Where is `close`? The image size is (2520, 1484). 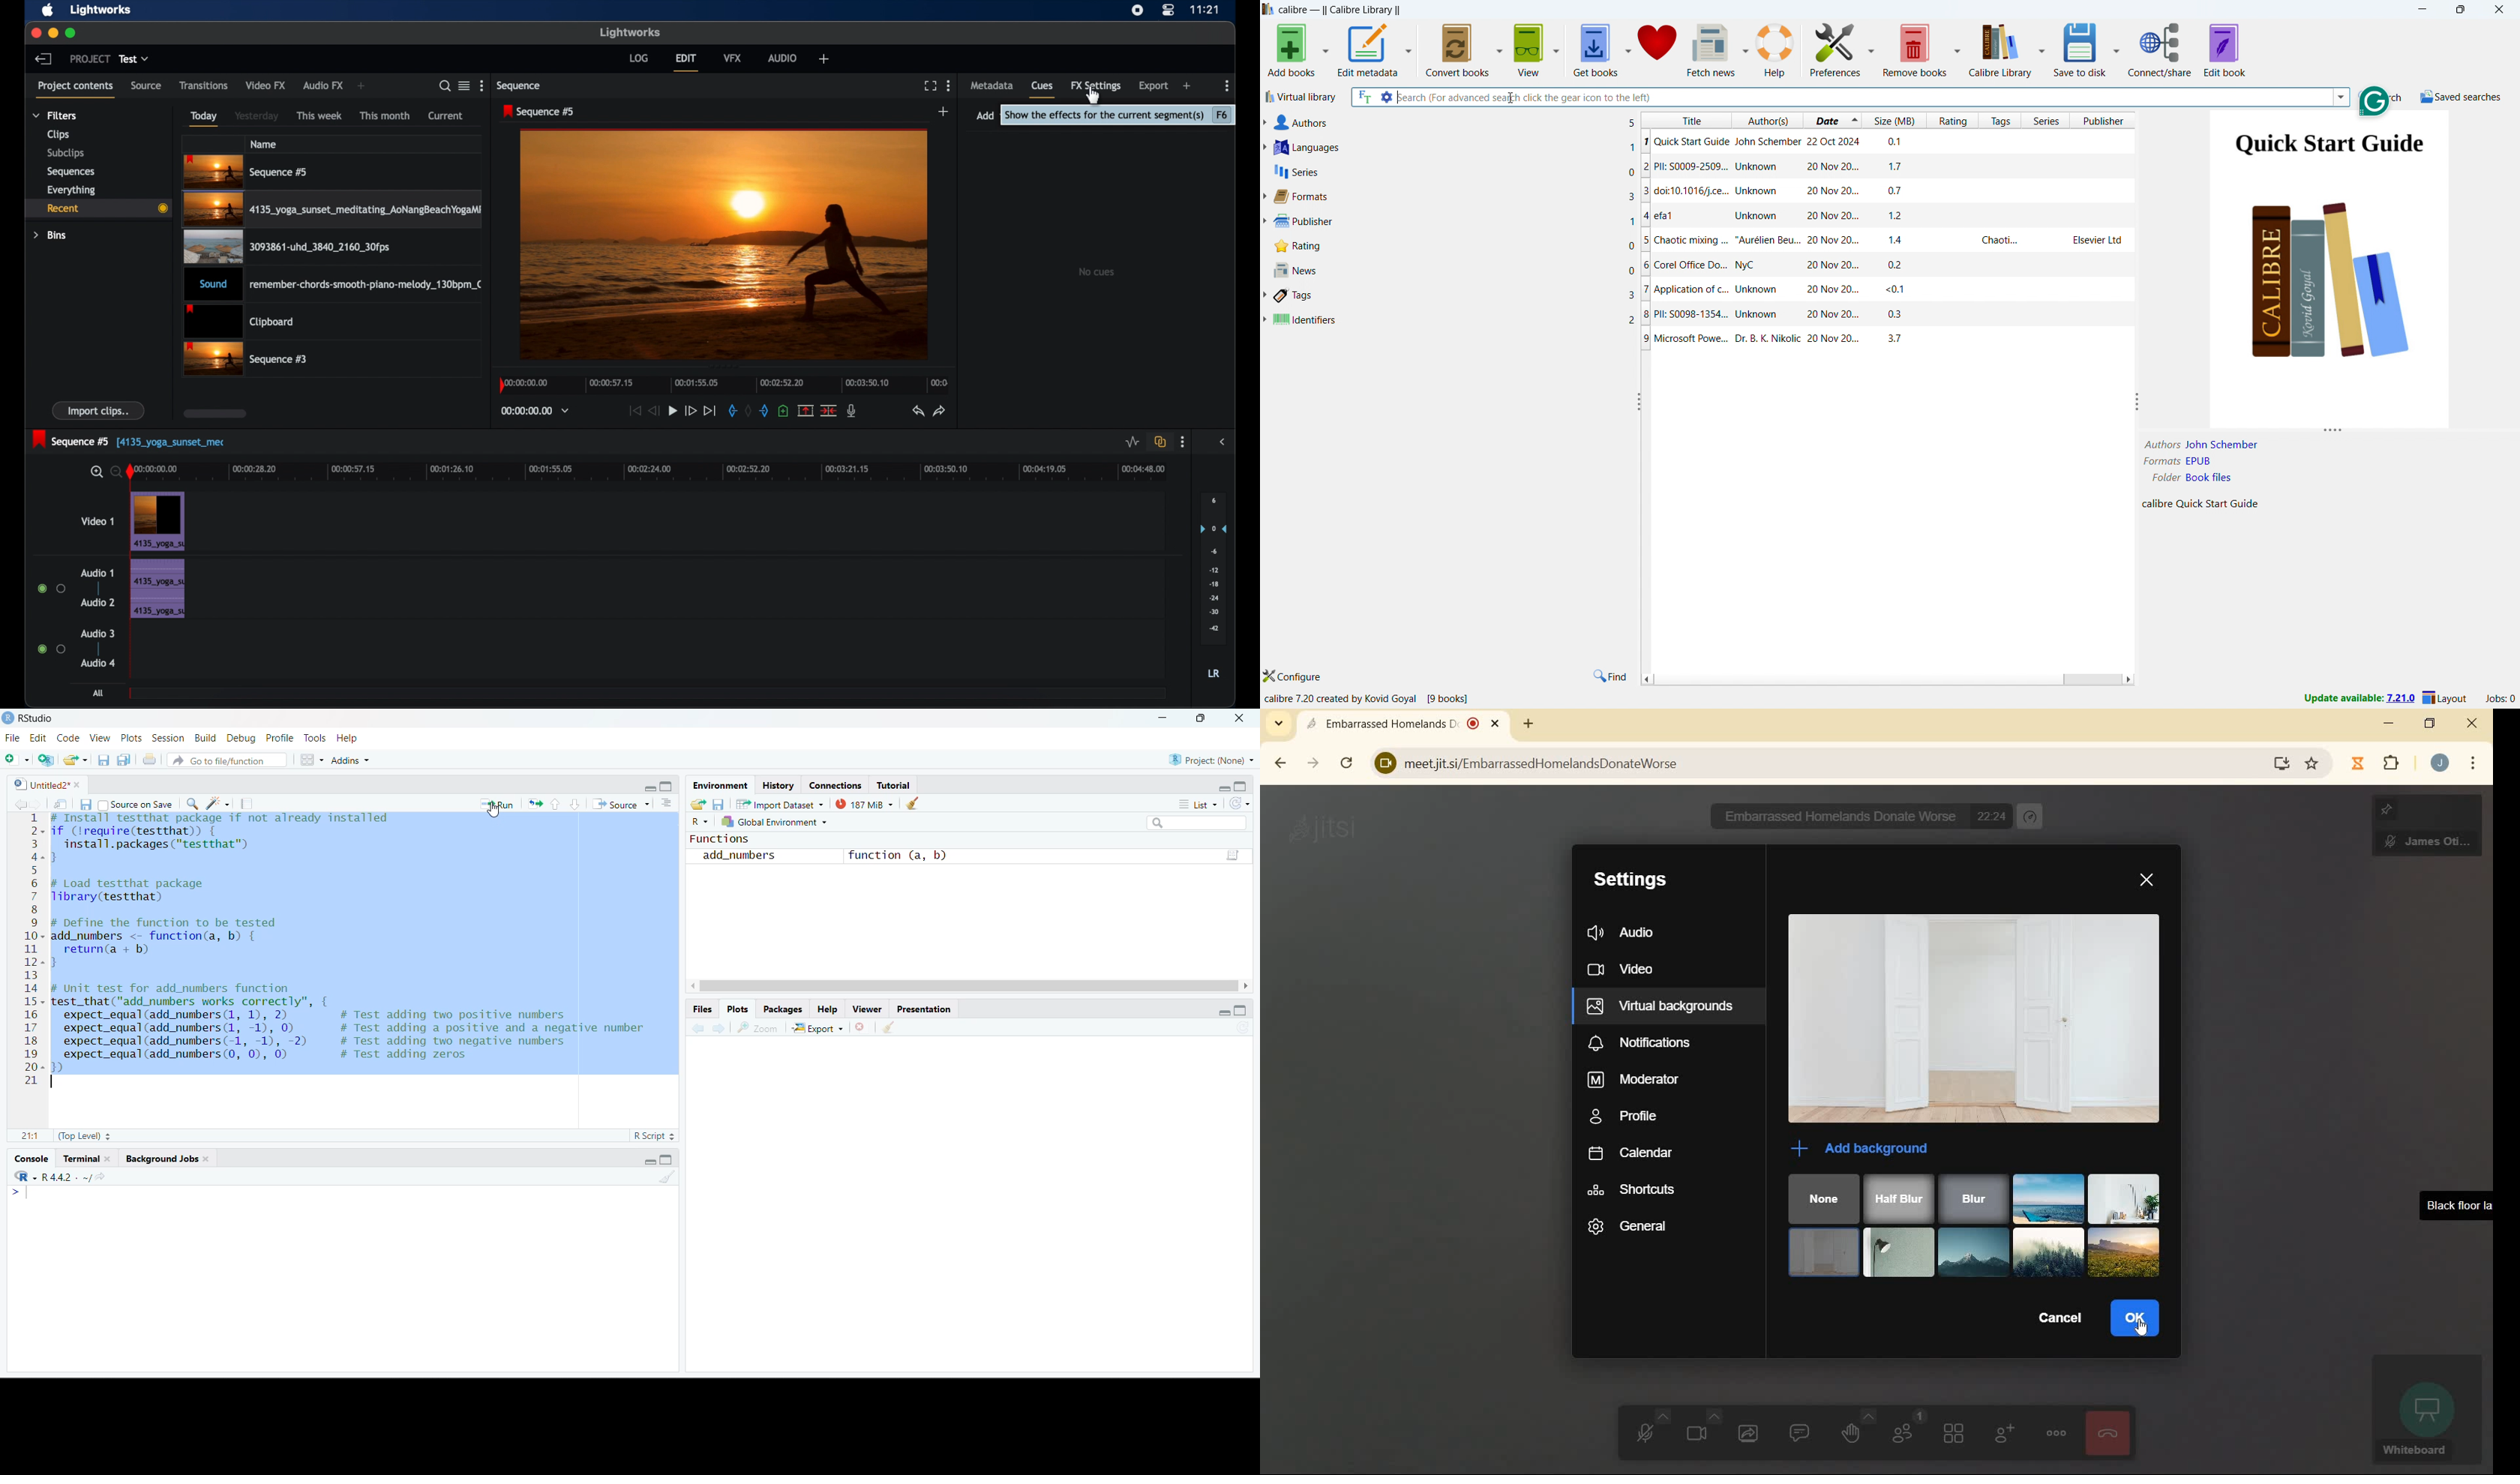 close is located at coordinates (78, 785).